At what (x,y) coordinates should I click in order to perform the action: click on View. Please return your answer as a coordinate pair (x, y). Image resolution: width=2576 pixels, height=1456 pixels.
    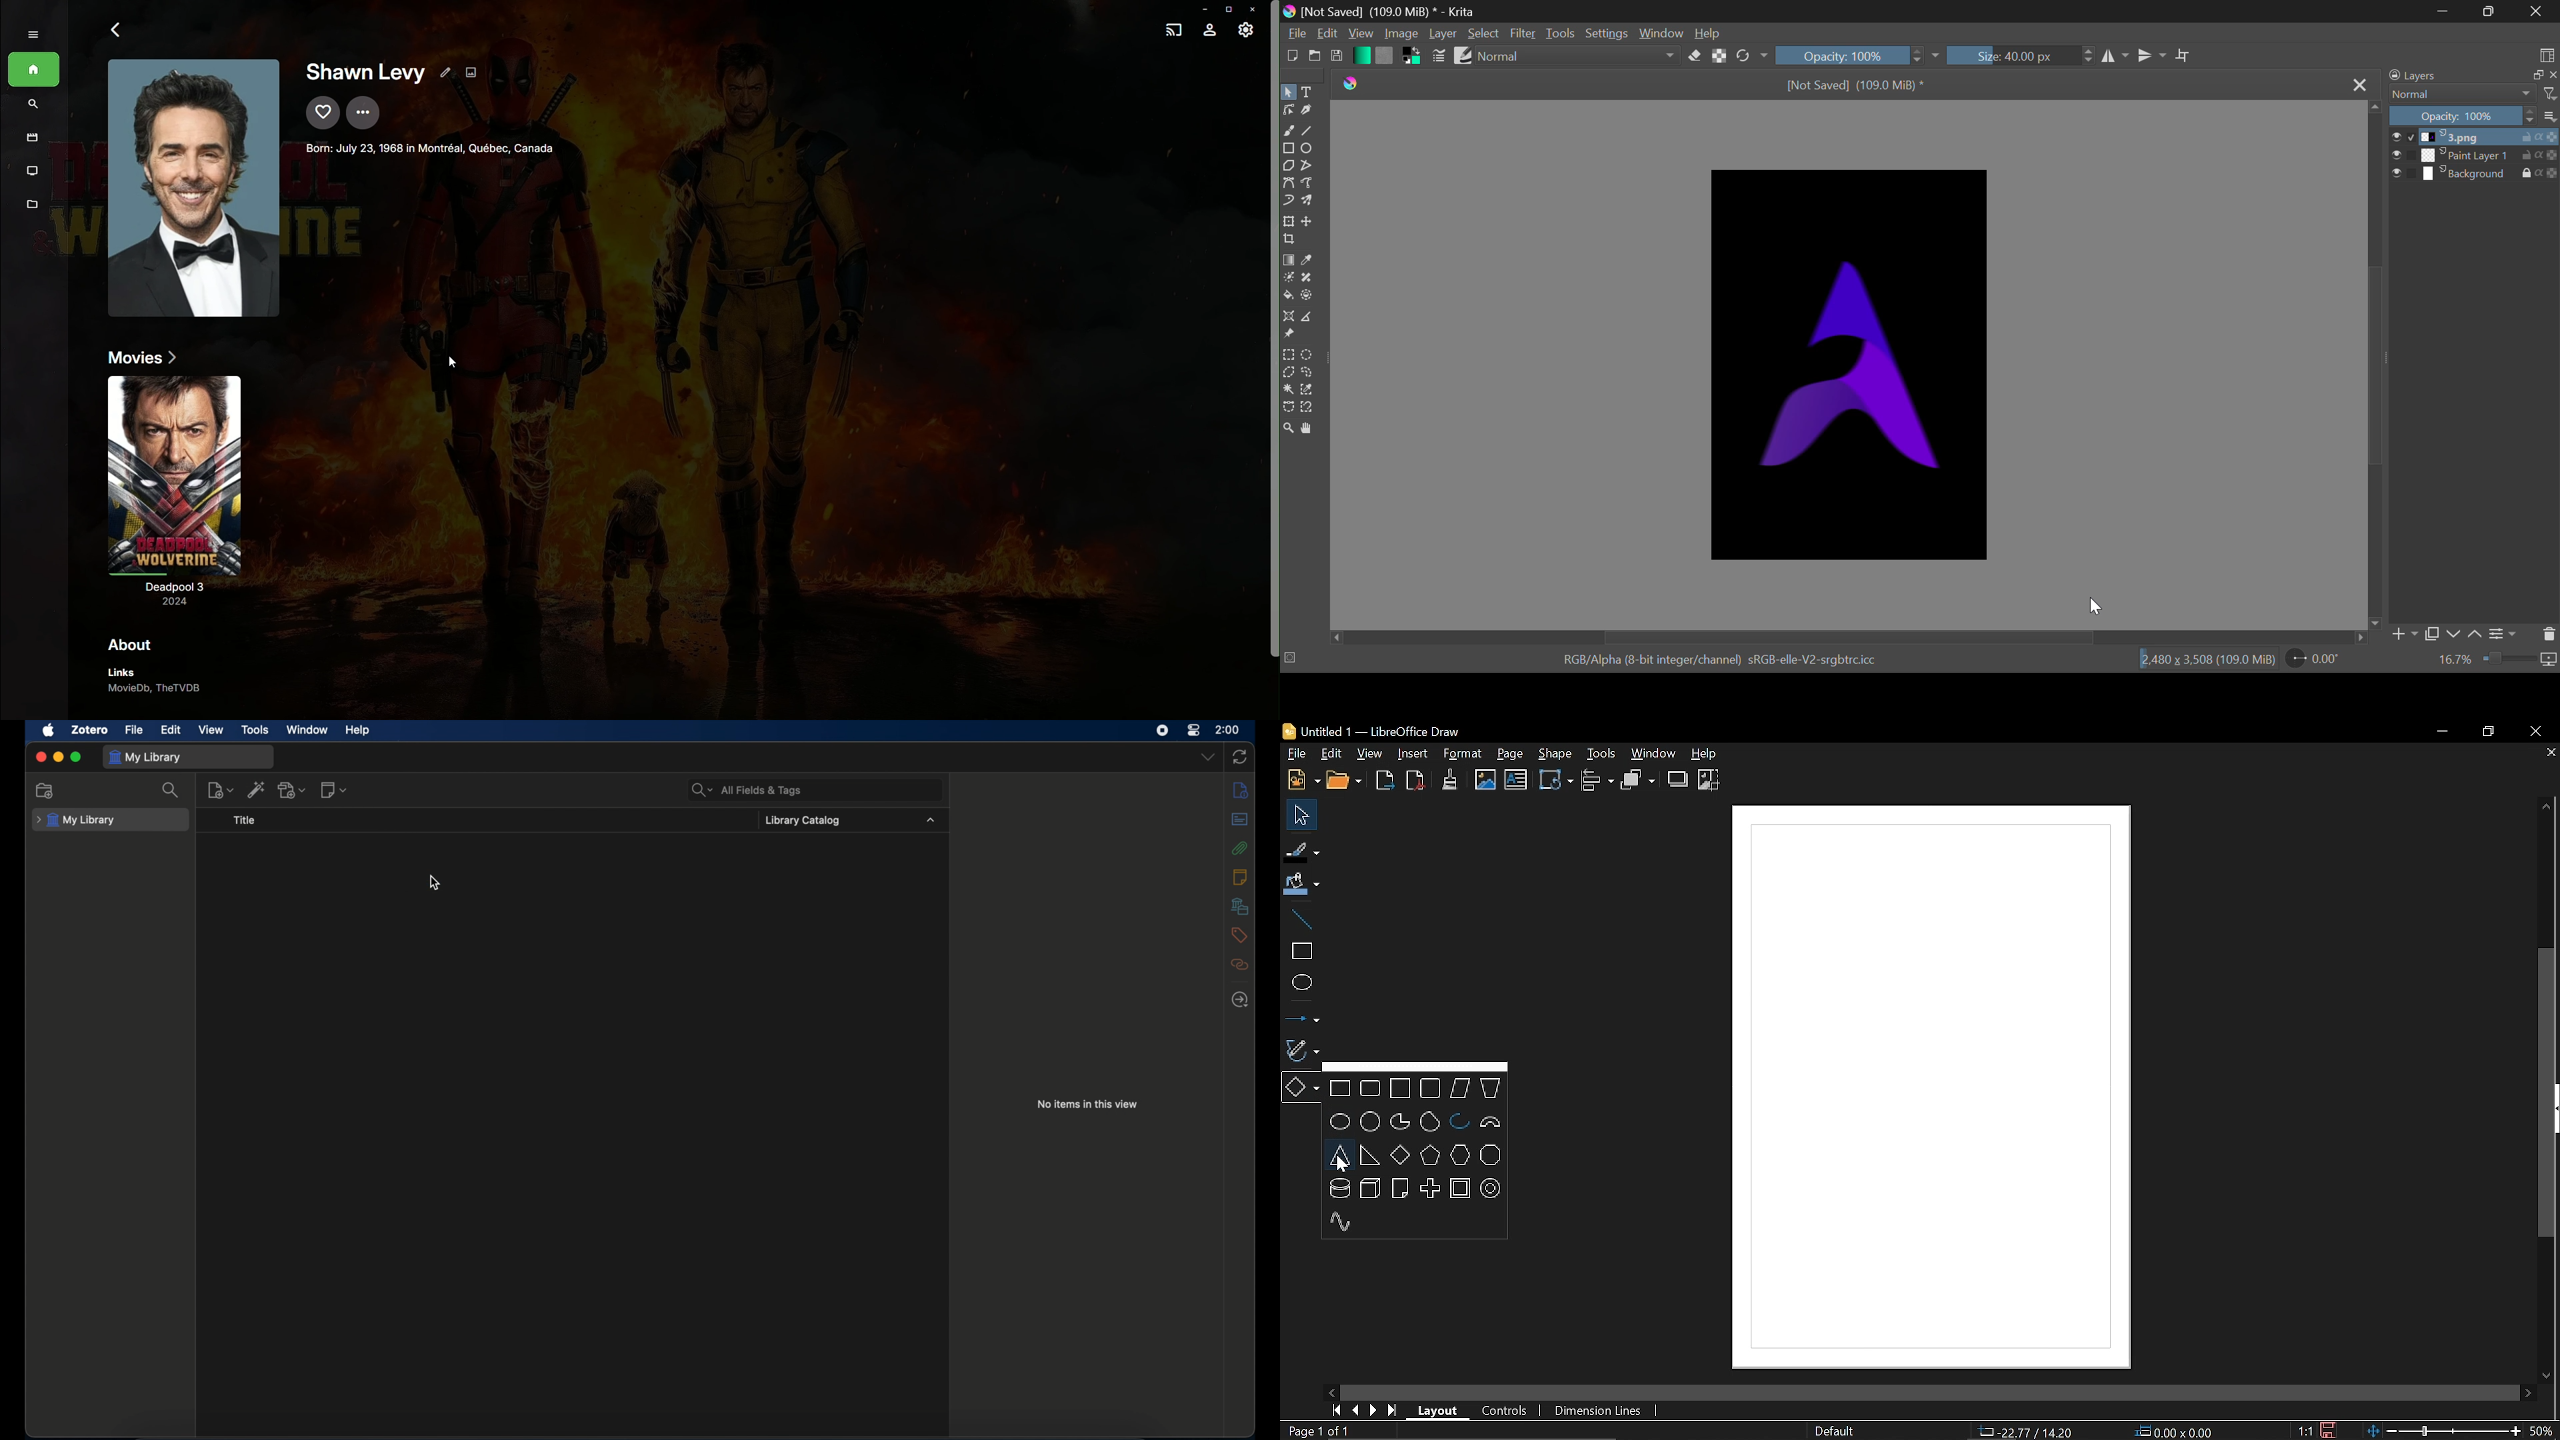
    Looking at the image, I should click on (1370, 753).